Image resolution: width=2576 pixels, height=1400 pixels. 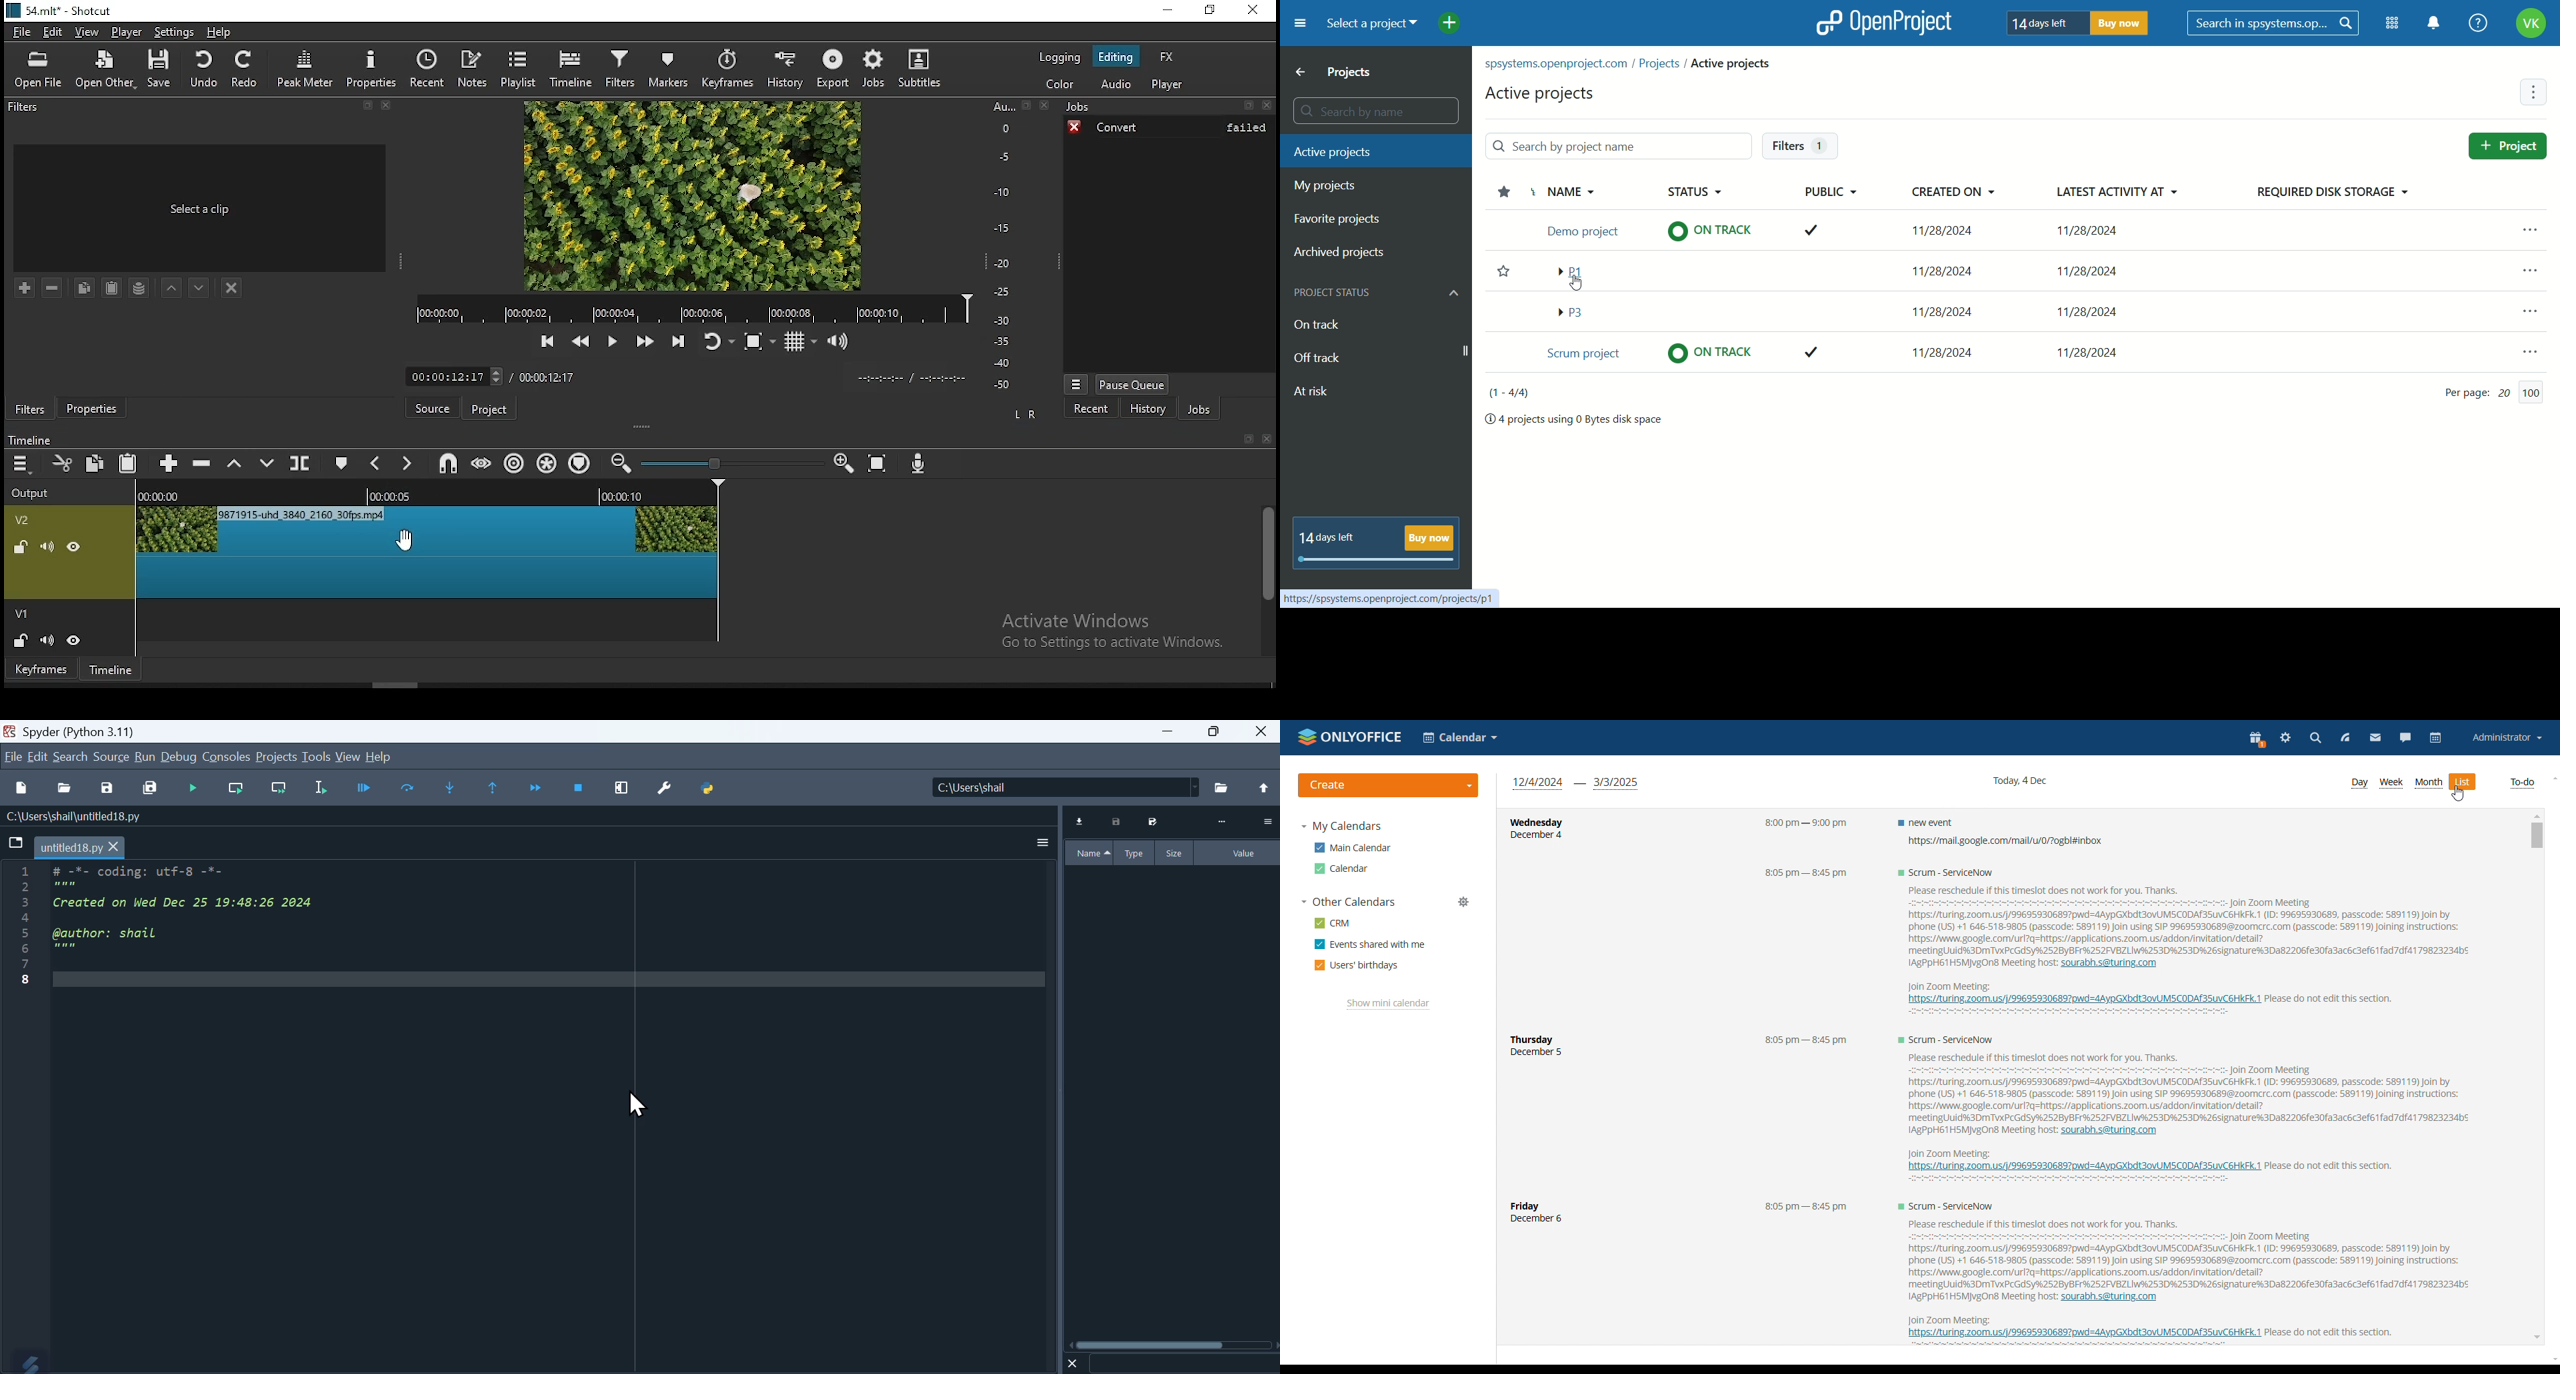 I want to click on Save all, so click(x=150, y=789).